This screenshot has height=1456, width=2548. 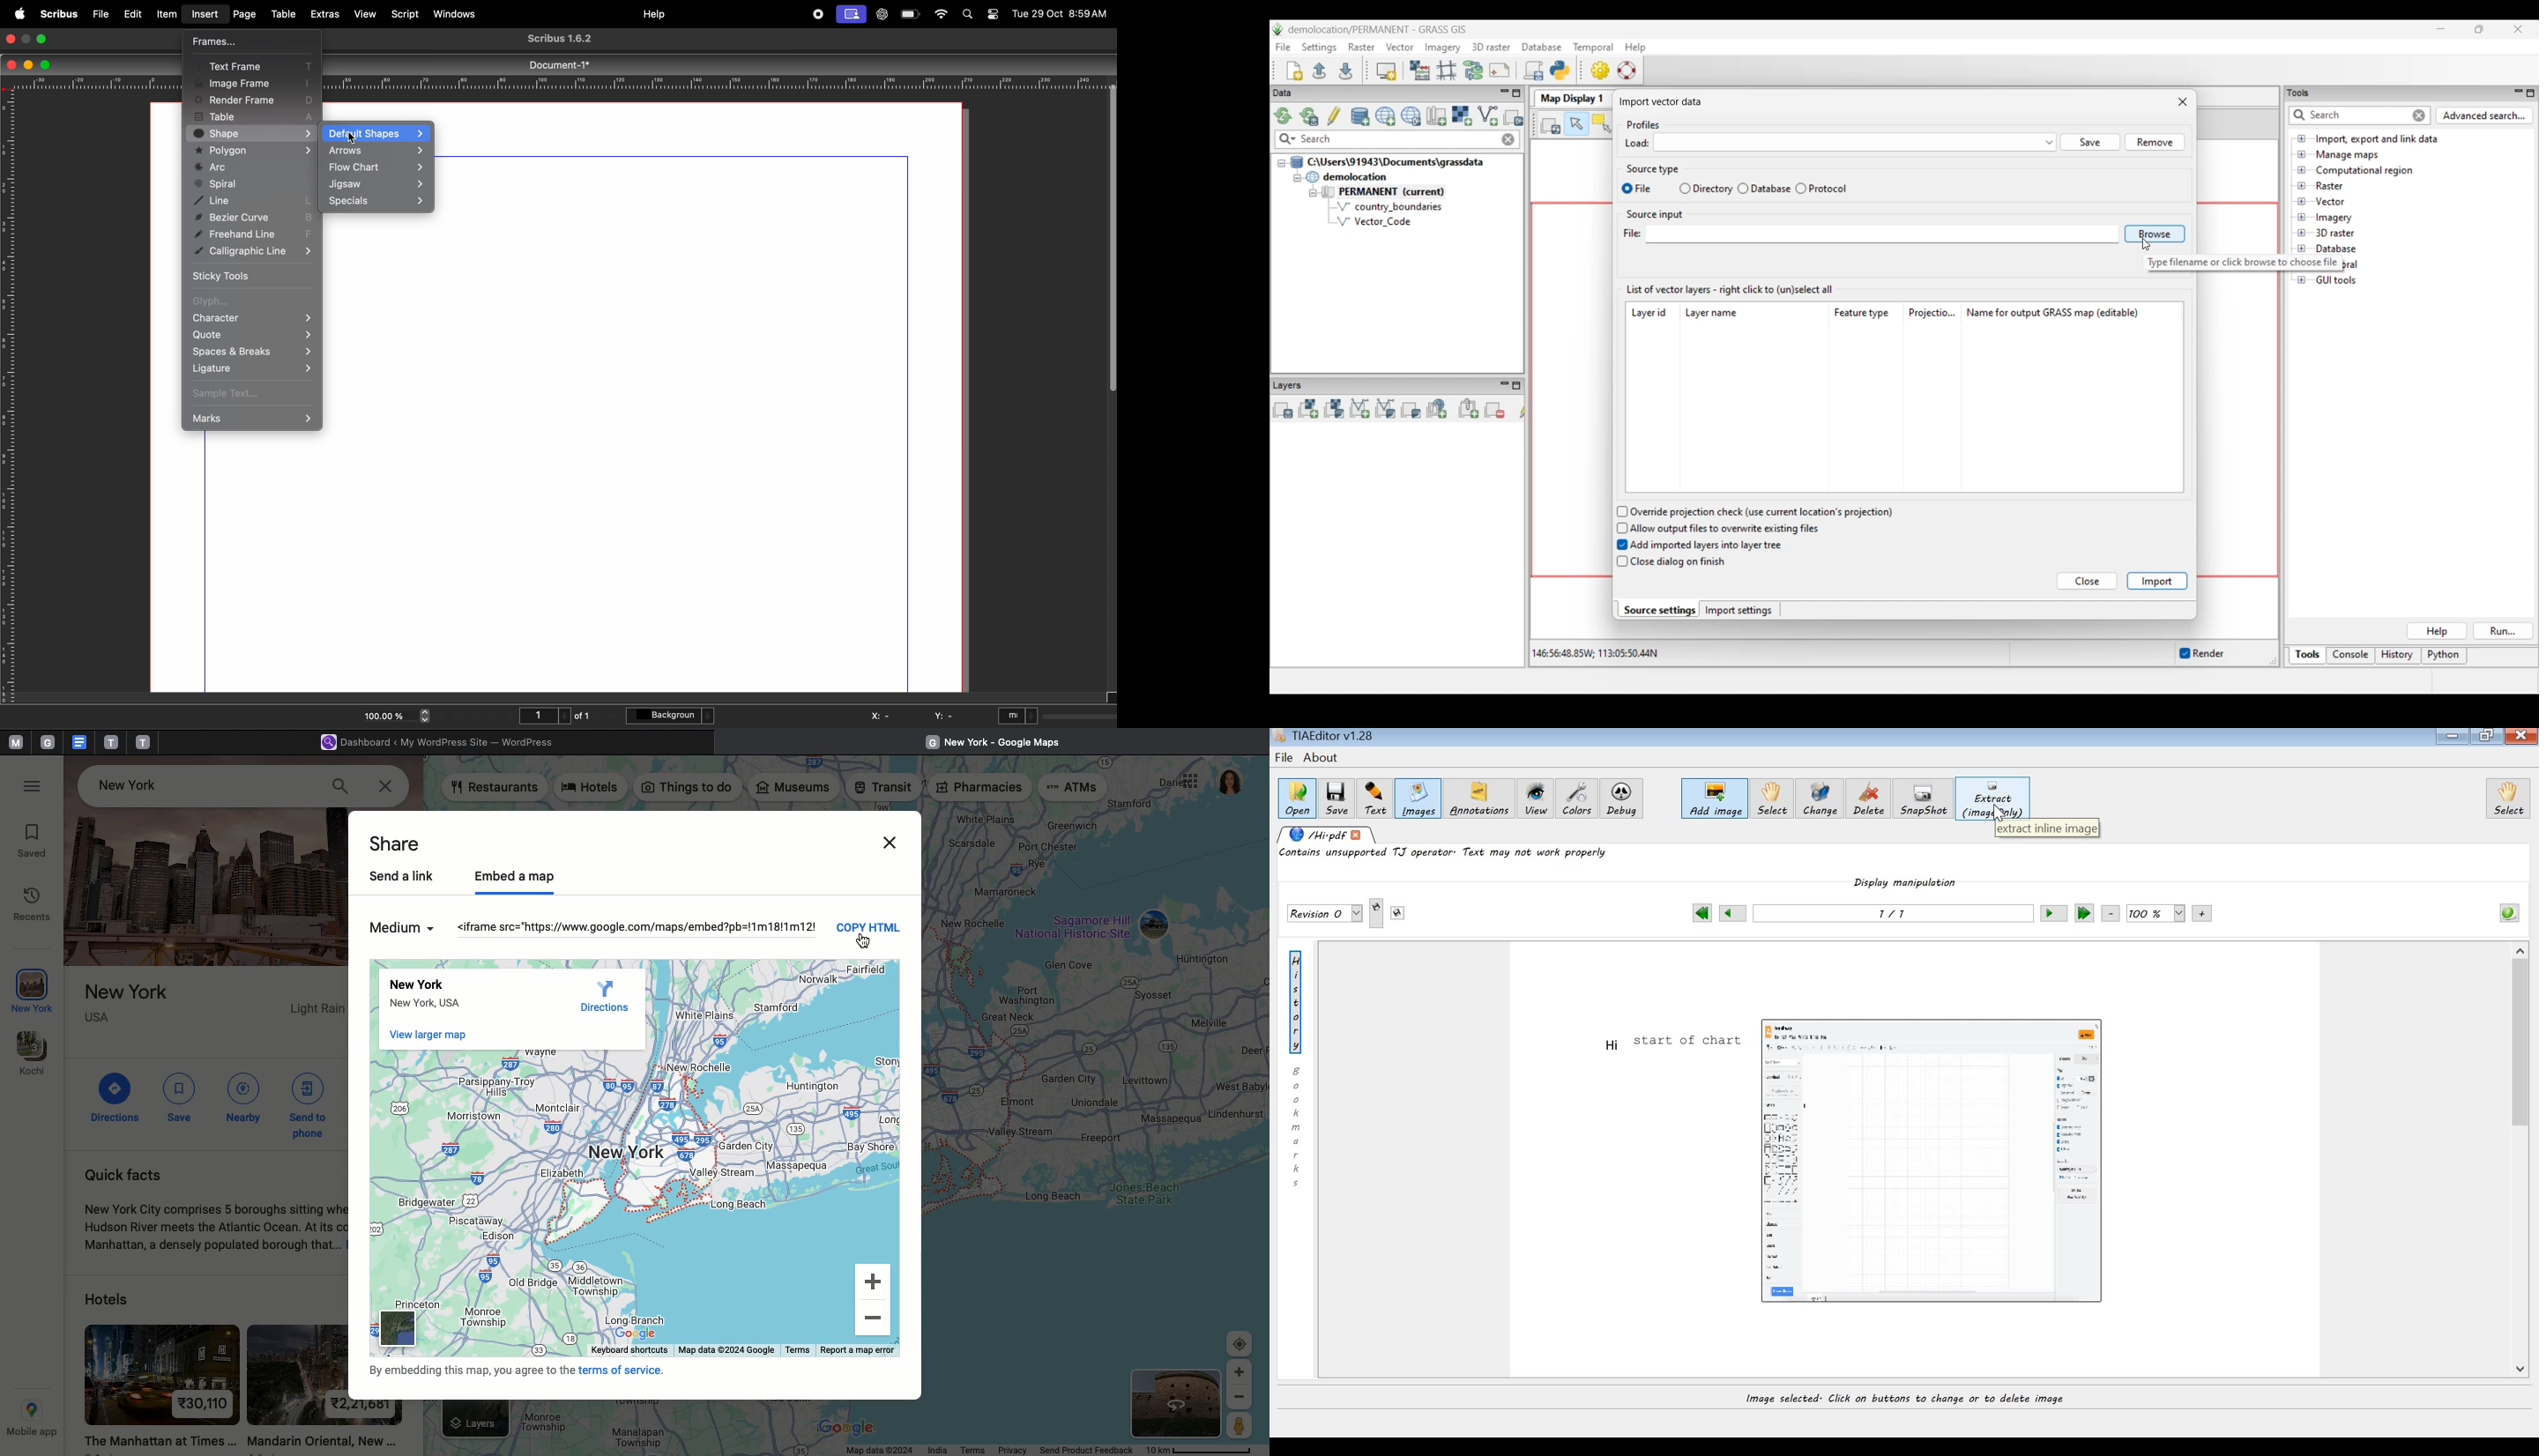 What do you see at coordinates (254, 115) in the screenshot?
I see `table    A` at bounding box center [254, 115].